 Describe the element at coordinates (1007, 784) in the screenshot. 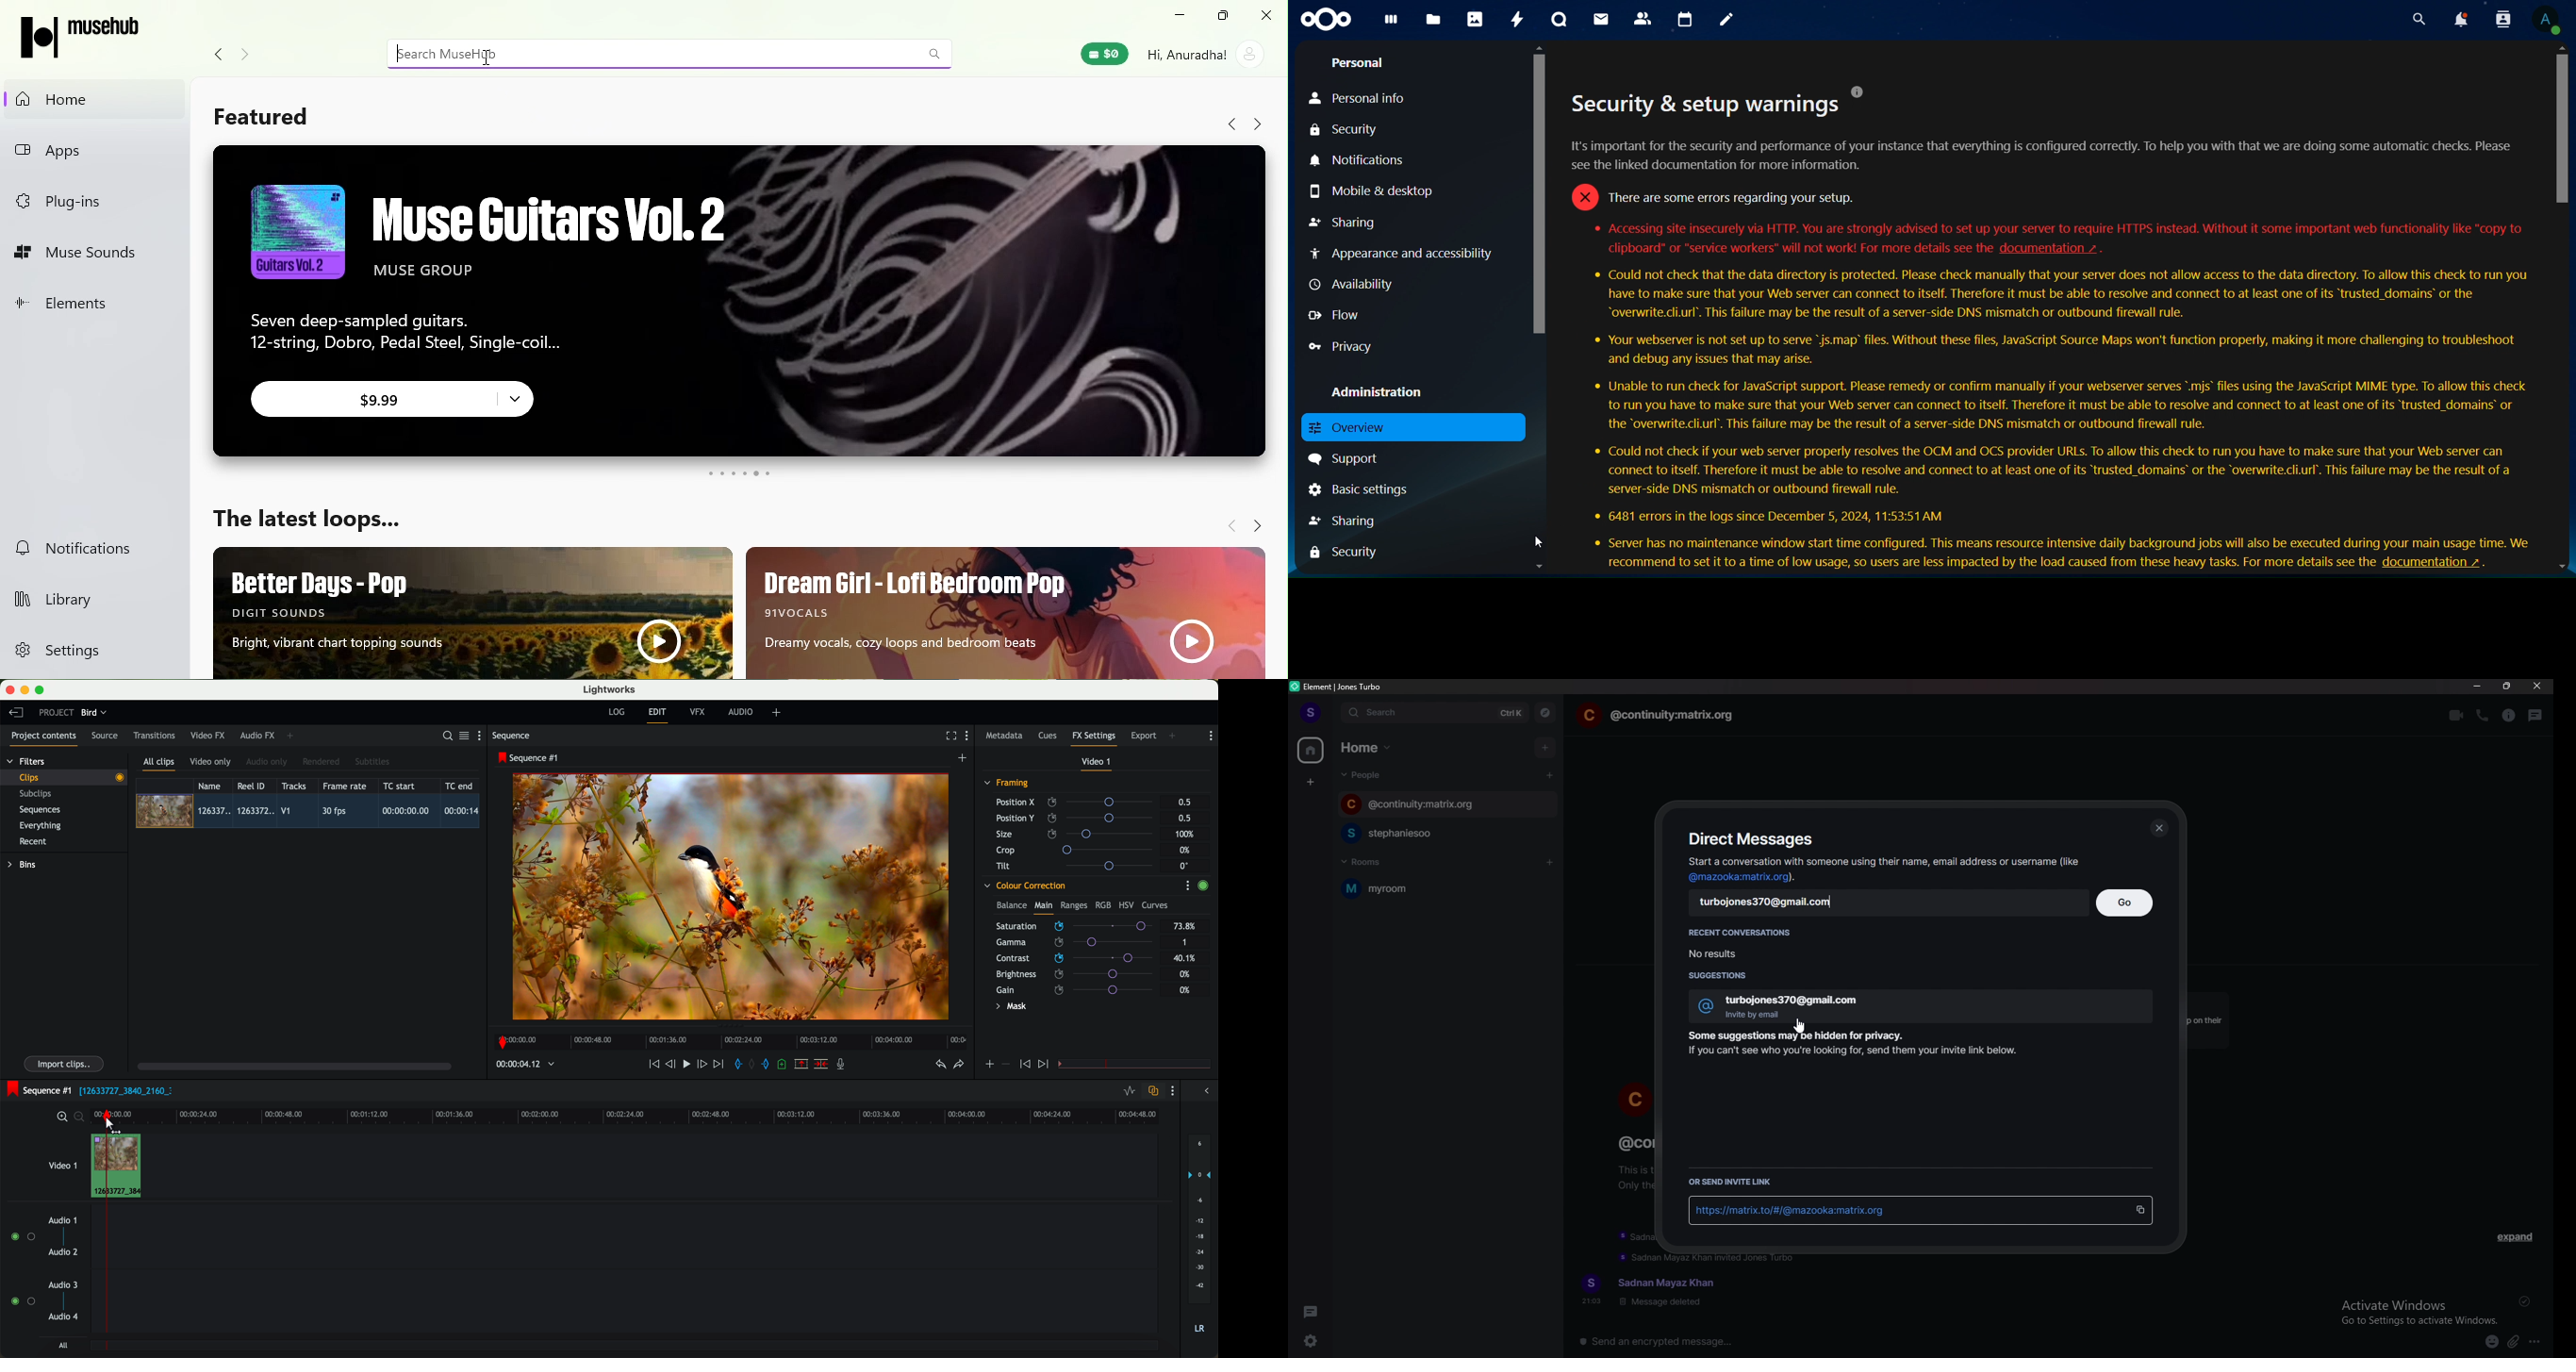

I see `framing` at that location.